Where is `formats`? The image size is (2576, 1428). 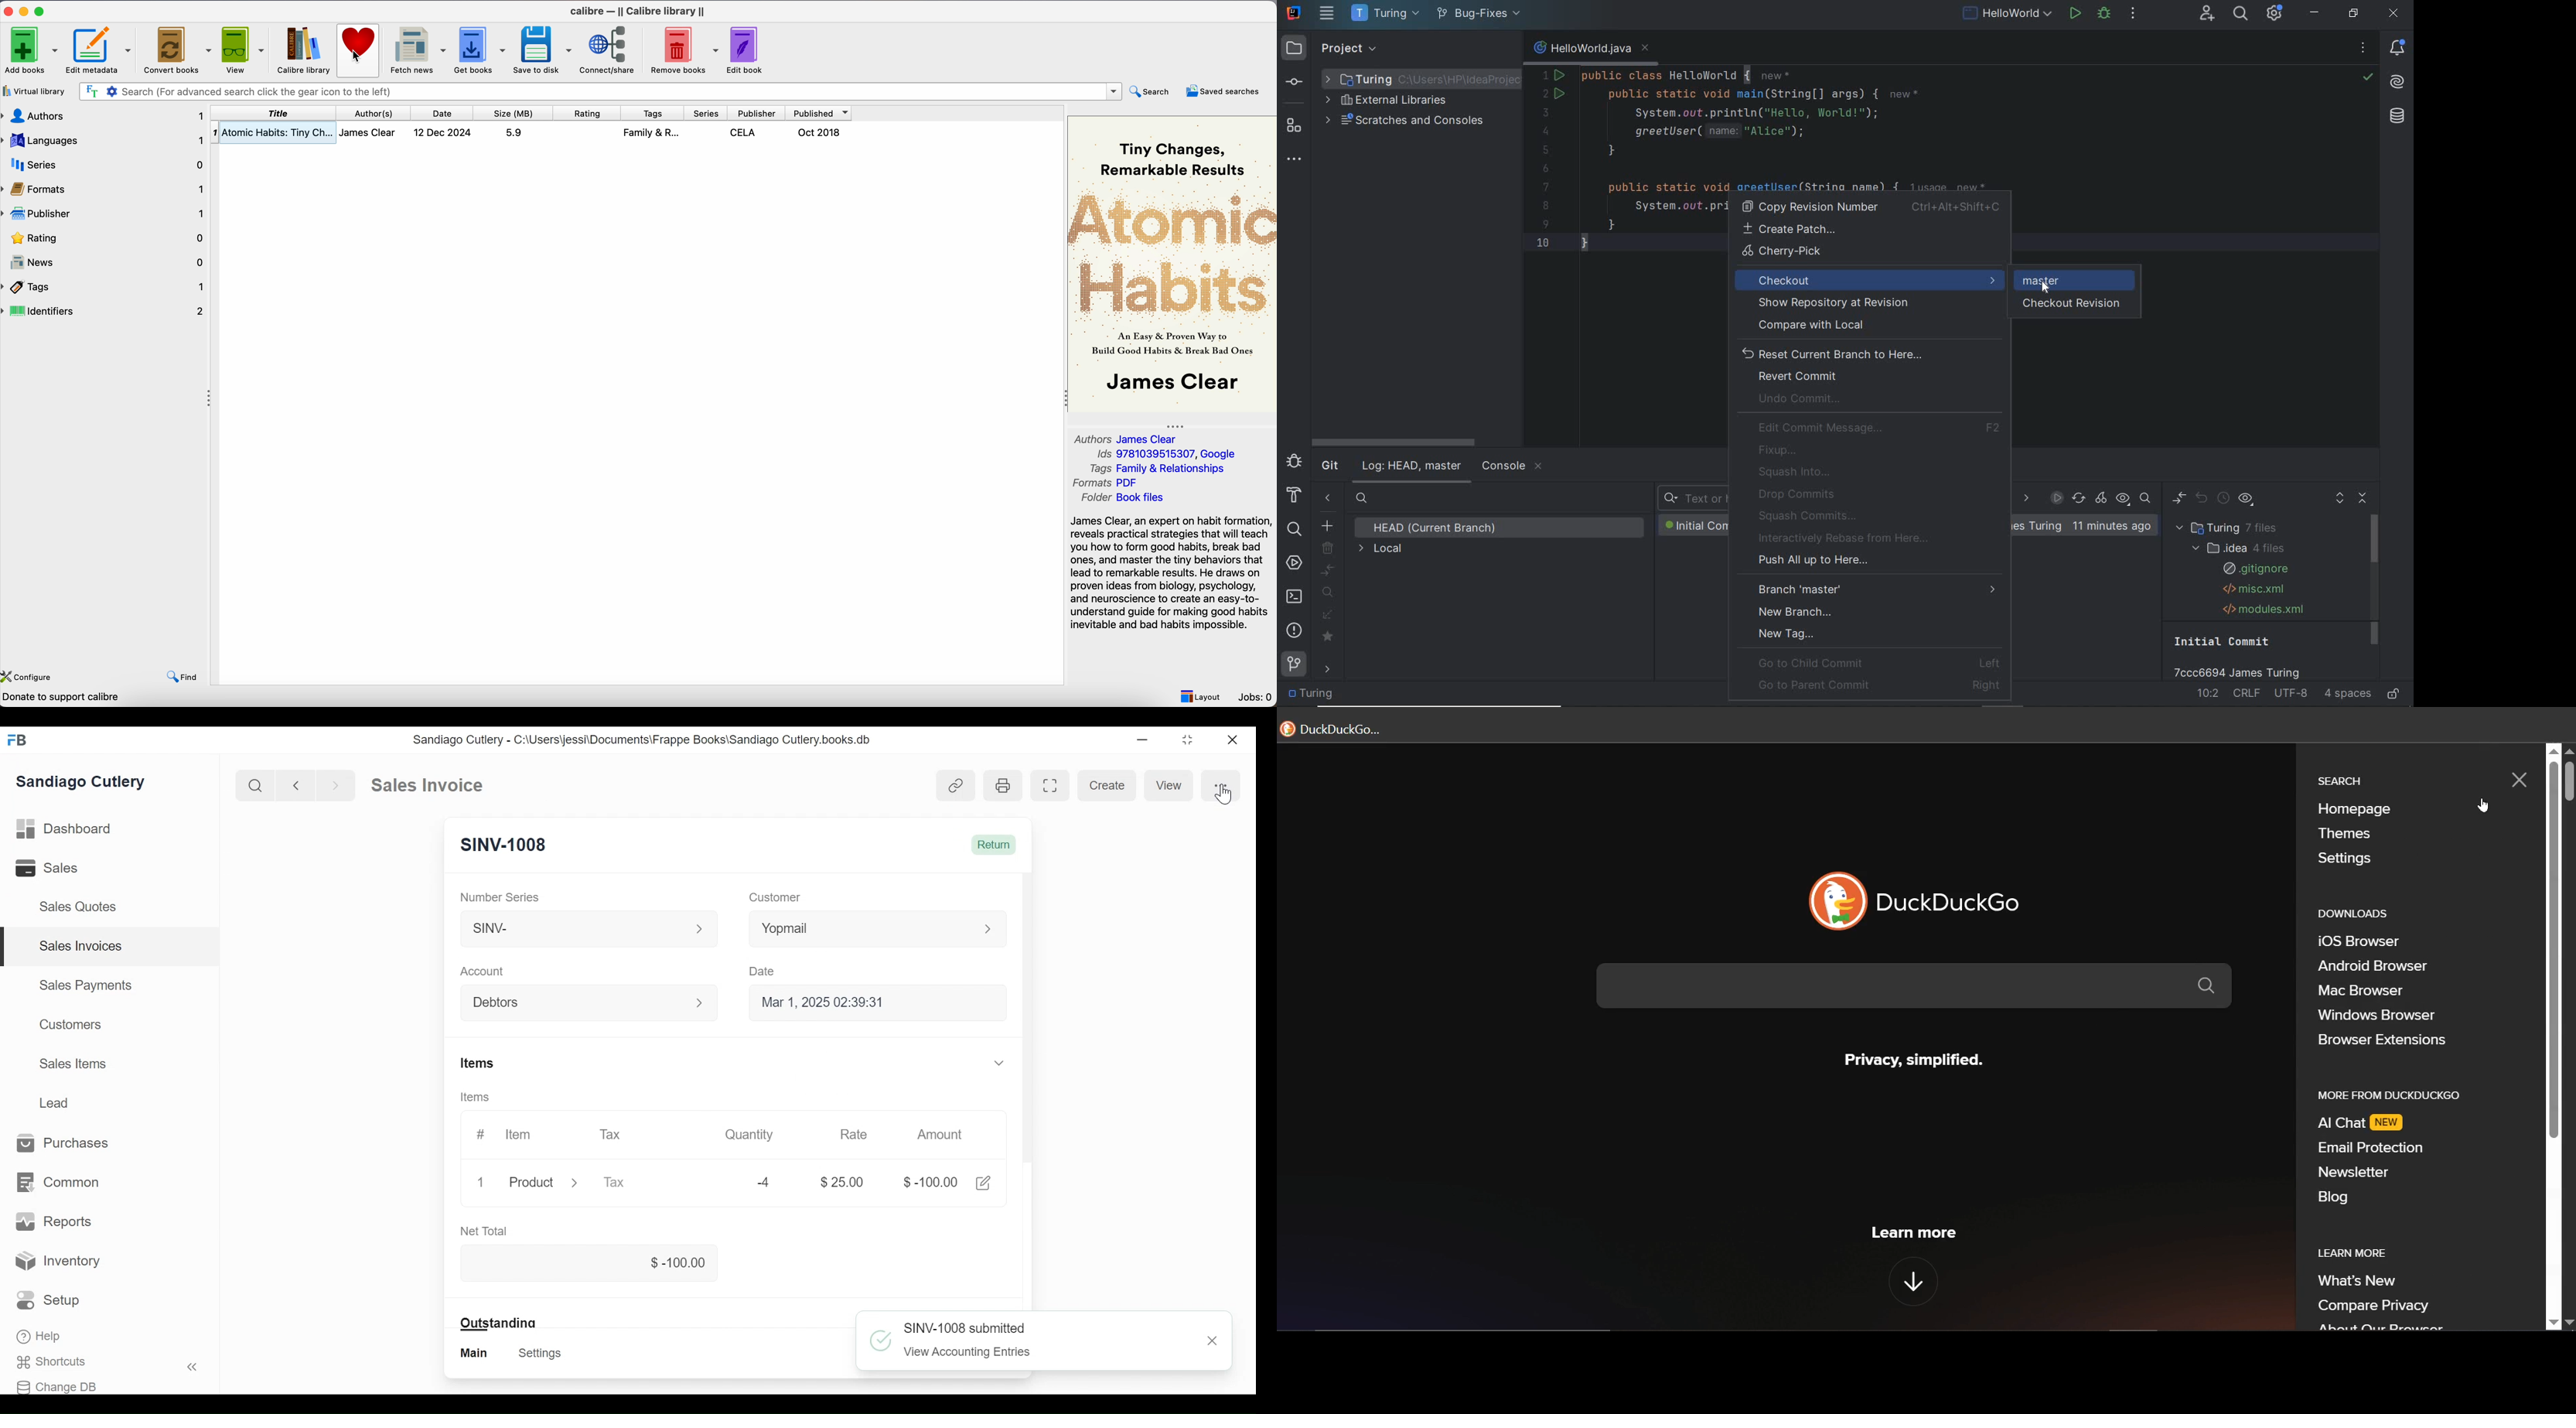 formats is located at coordinates (105, 189).